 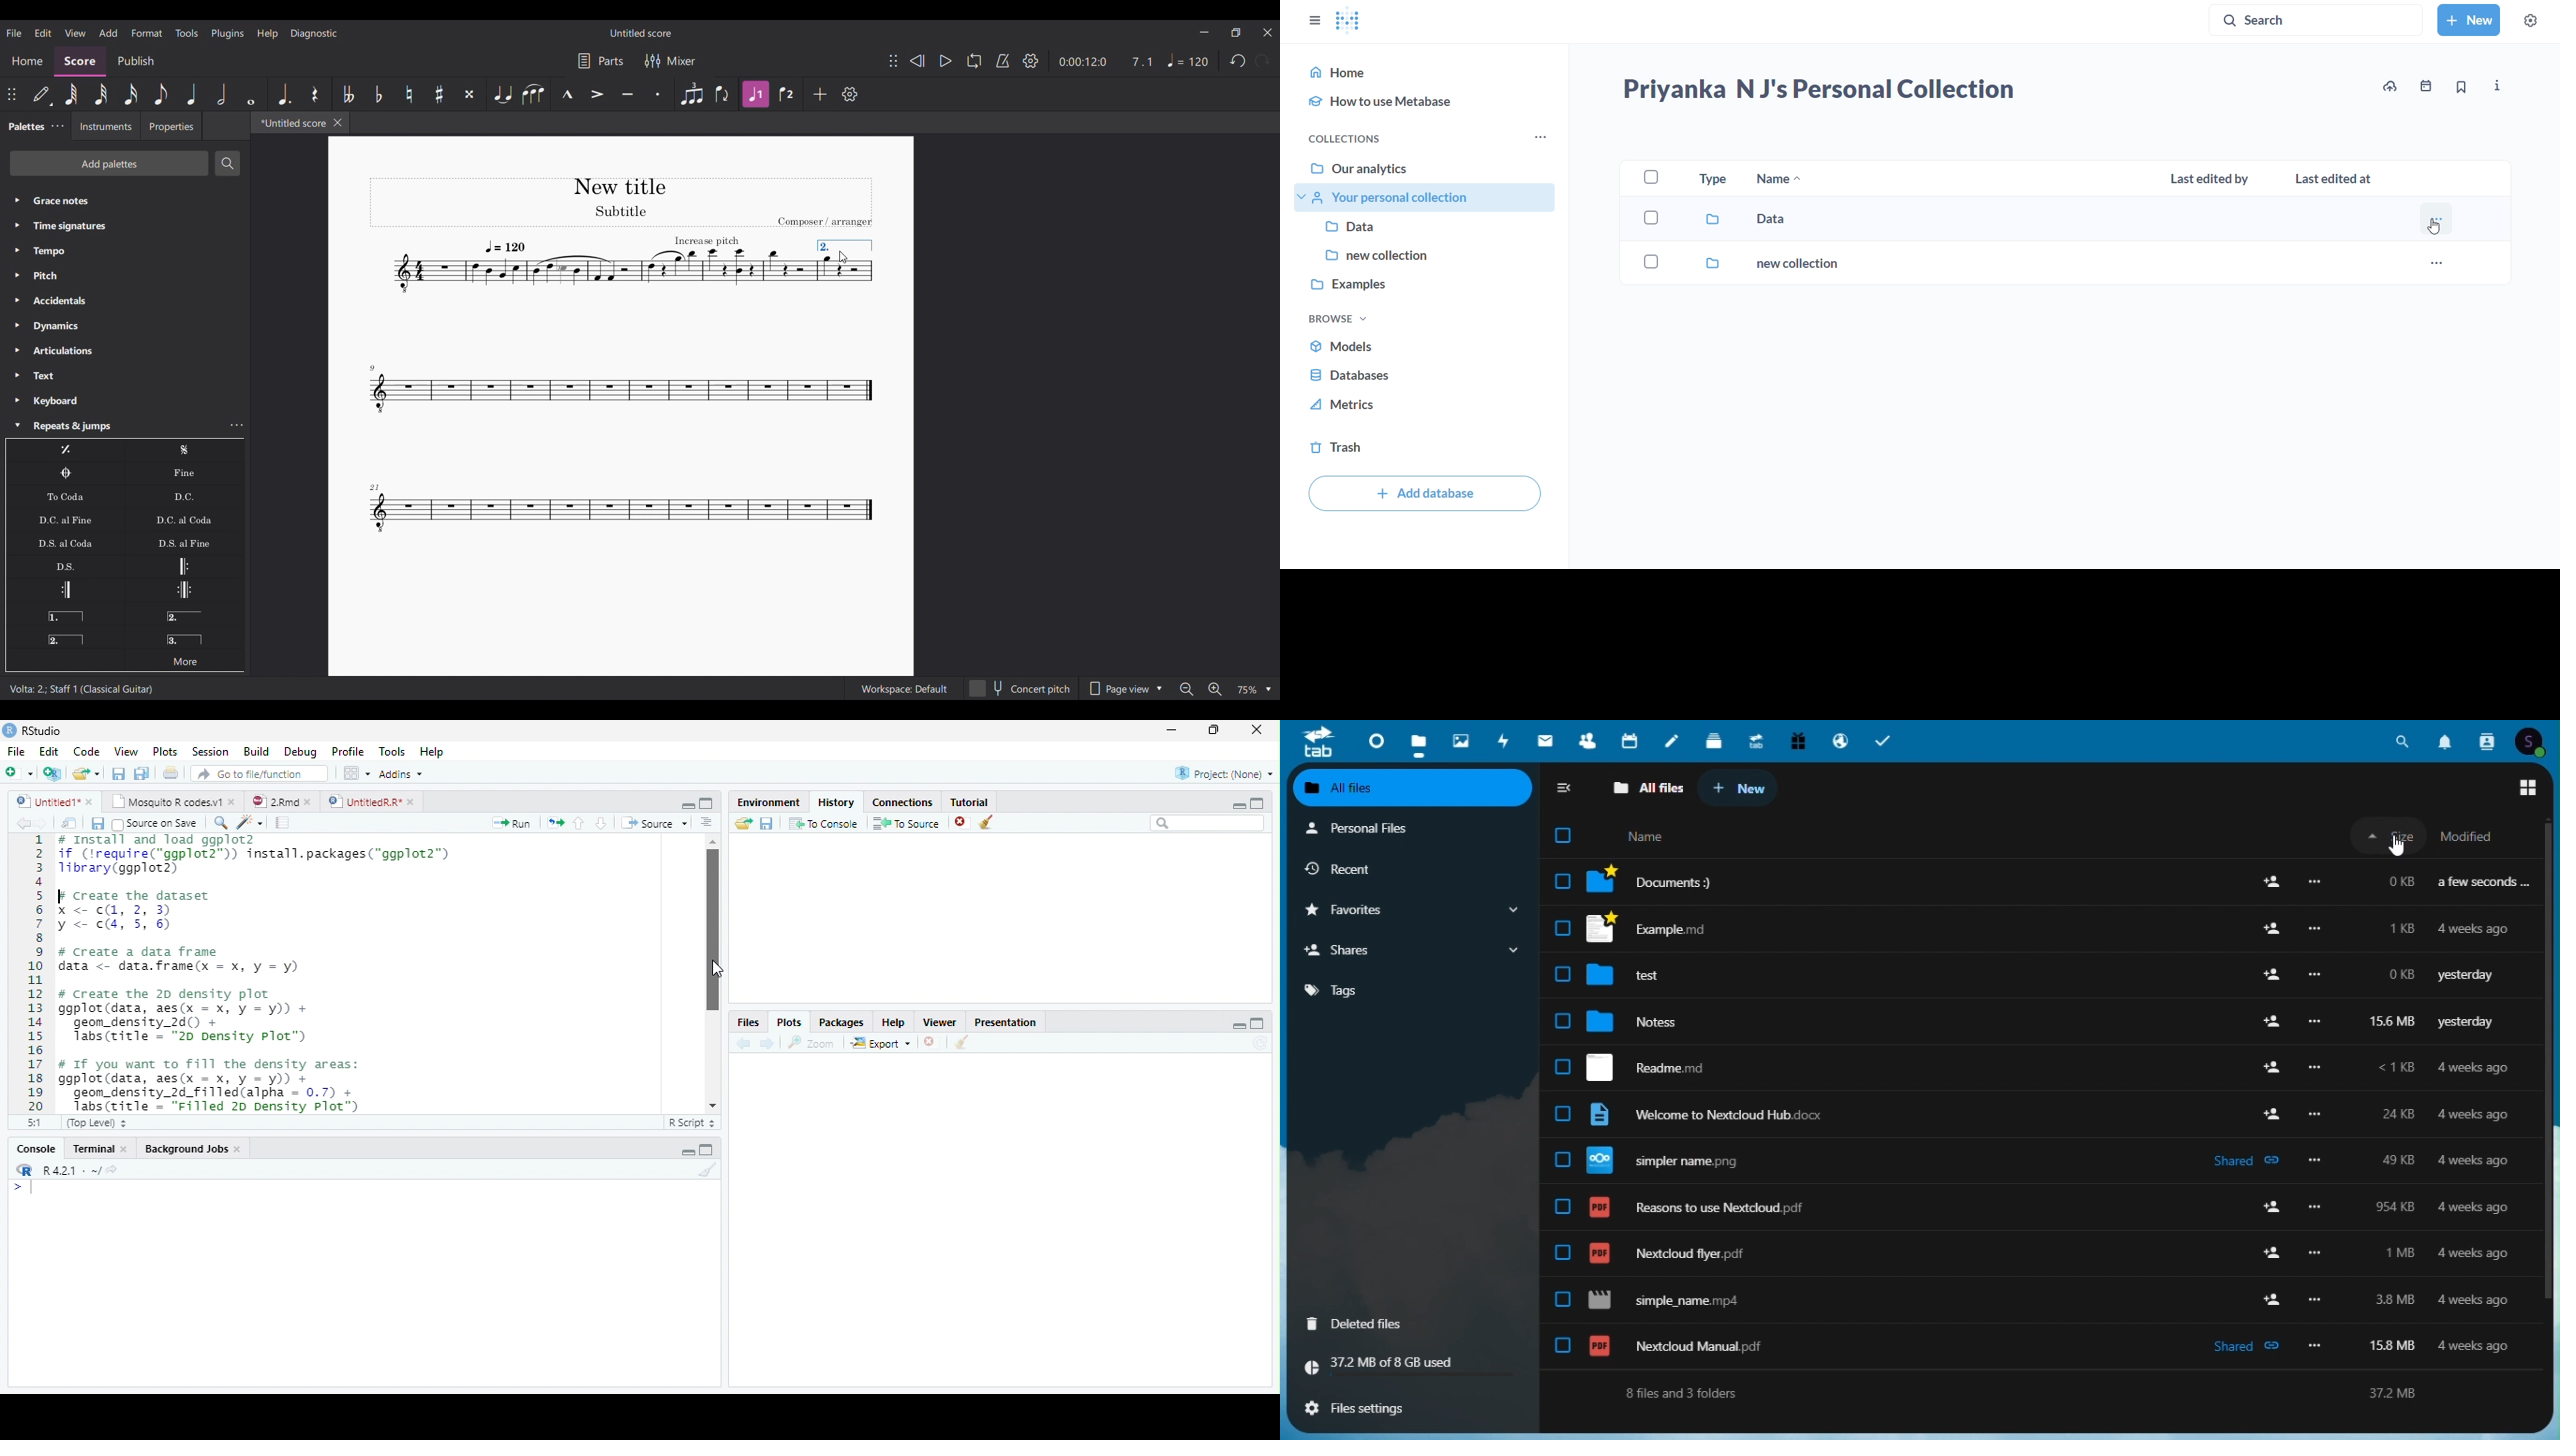 I want to click on maximize, so click(x=707, y=802).